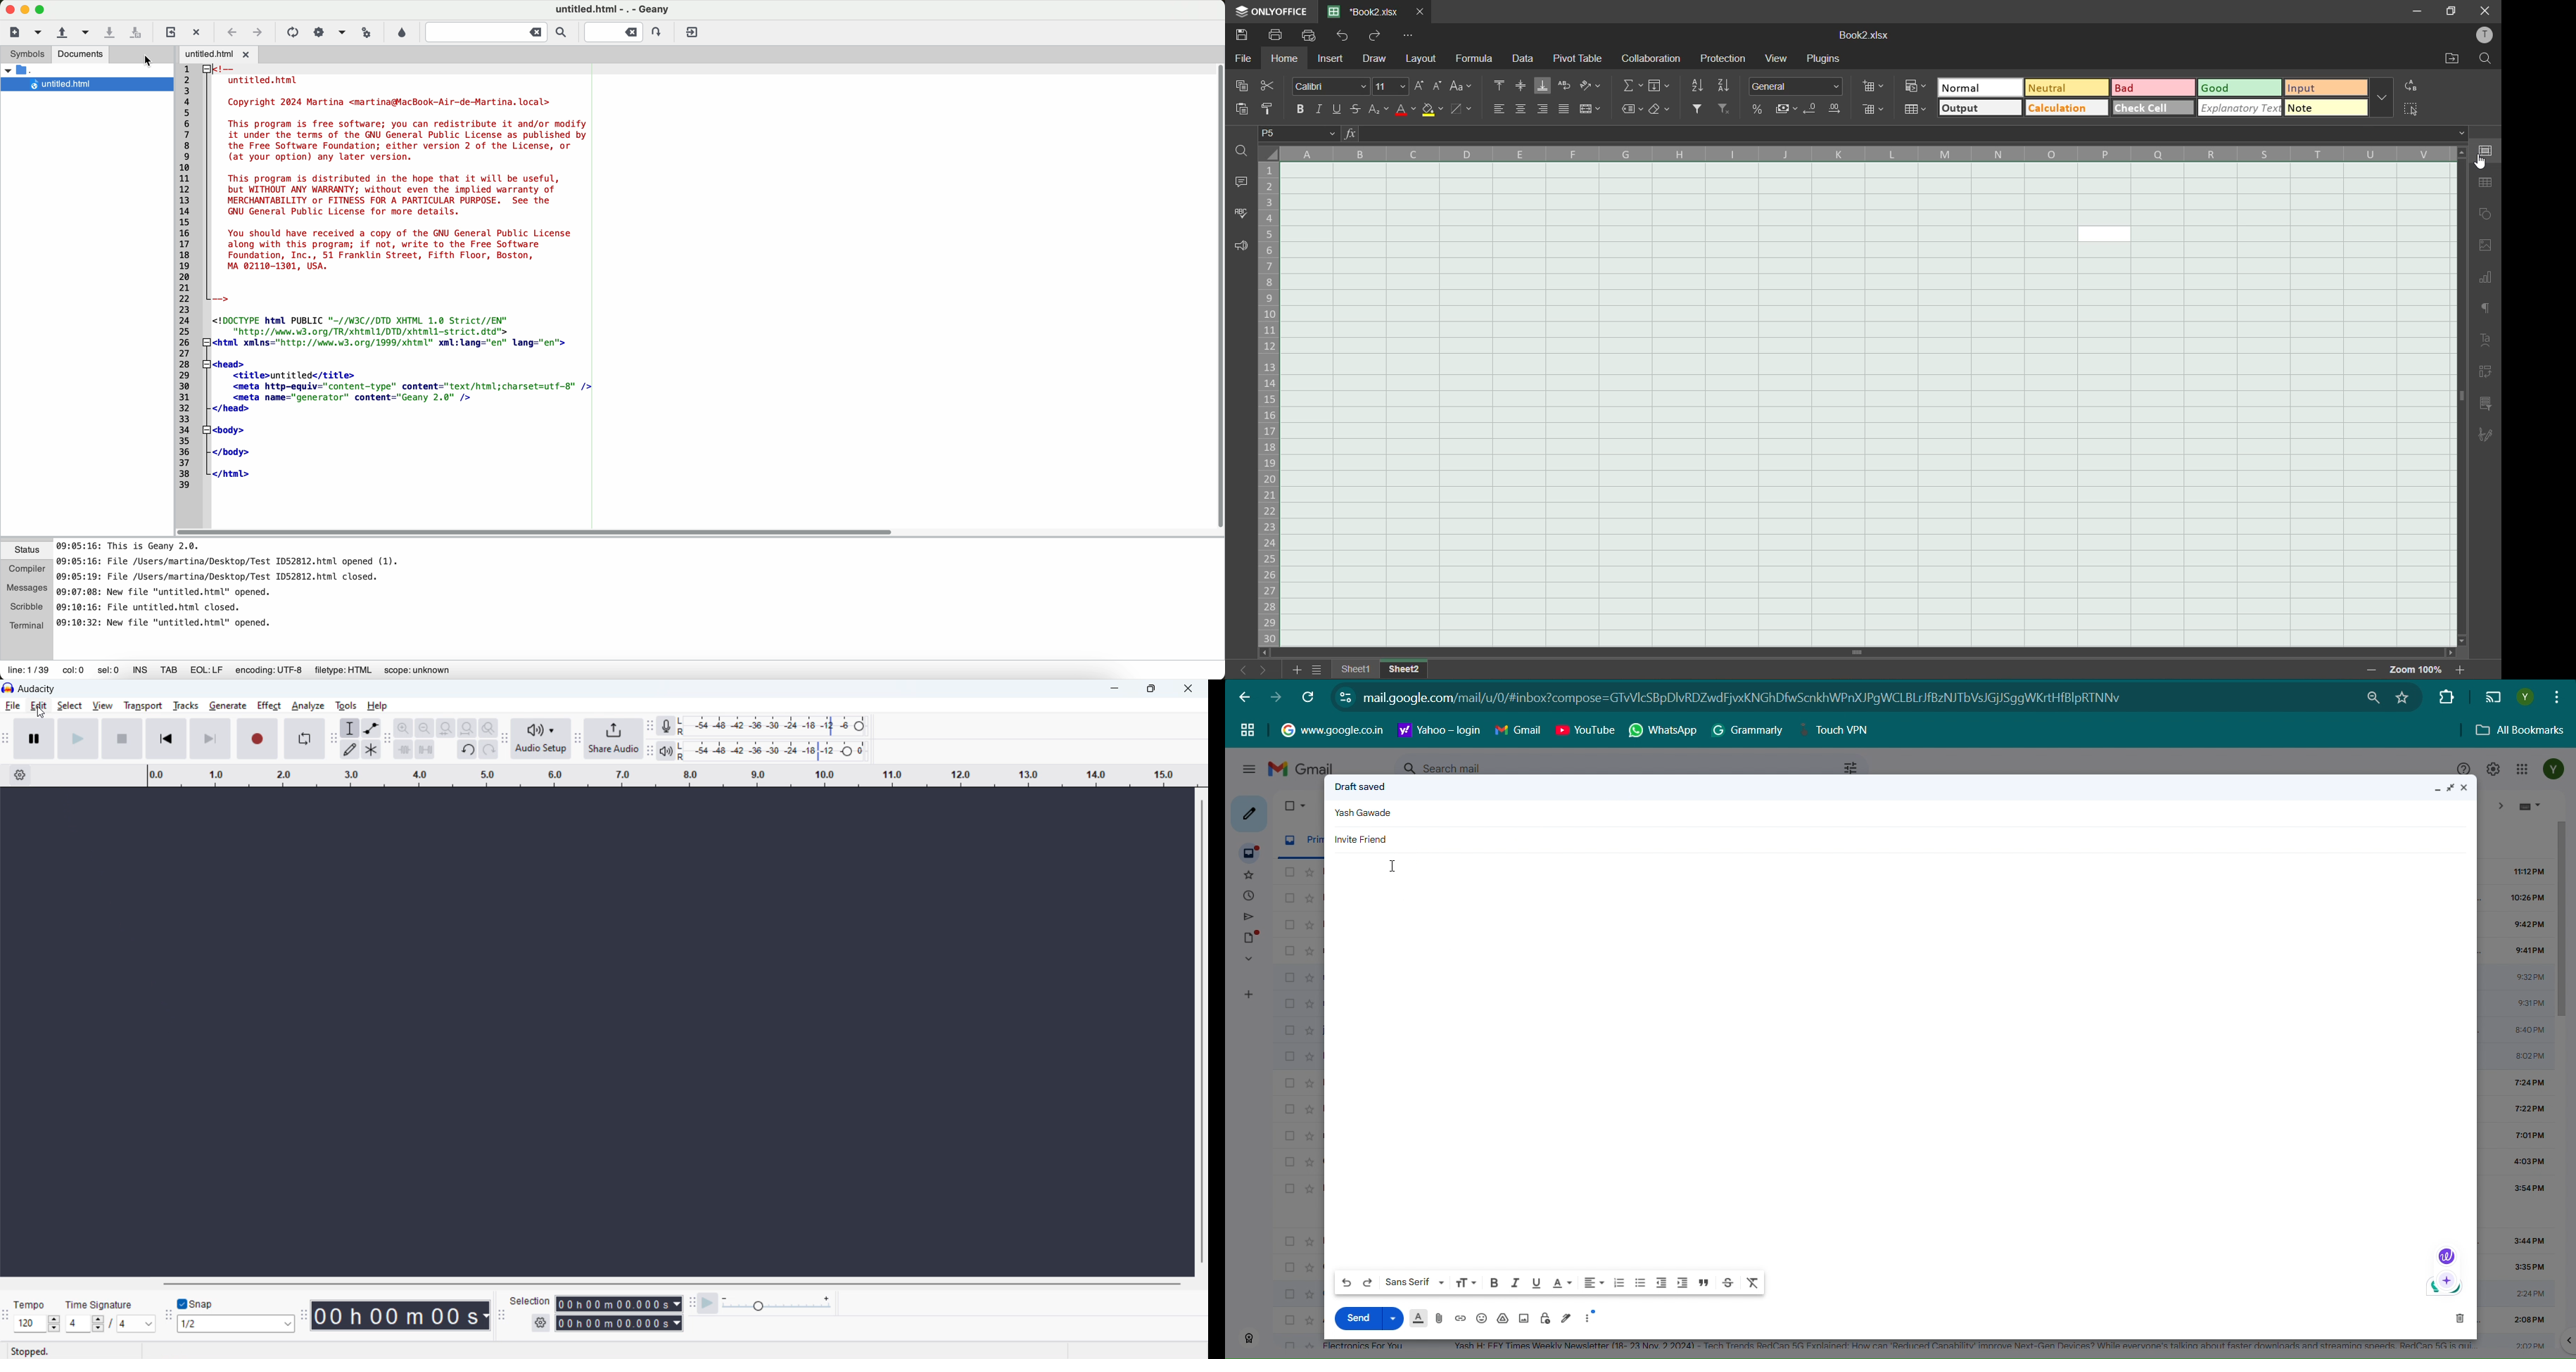  Describe the element at coordinates (78, 739) in the screenshot. I see `play` at that location.